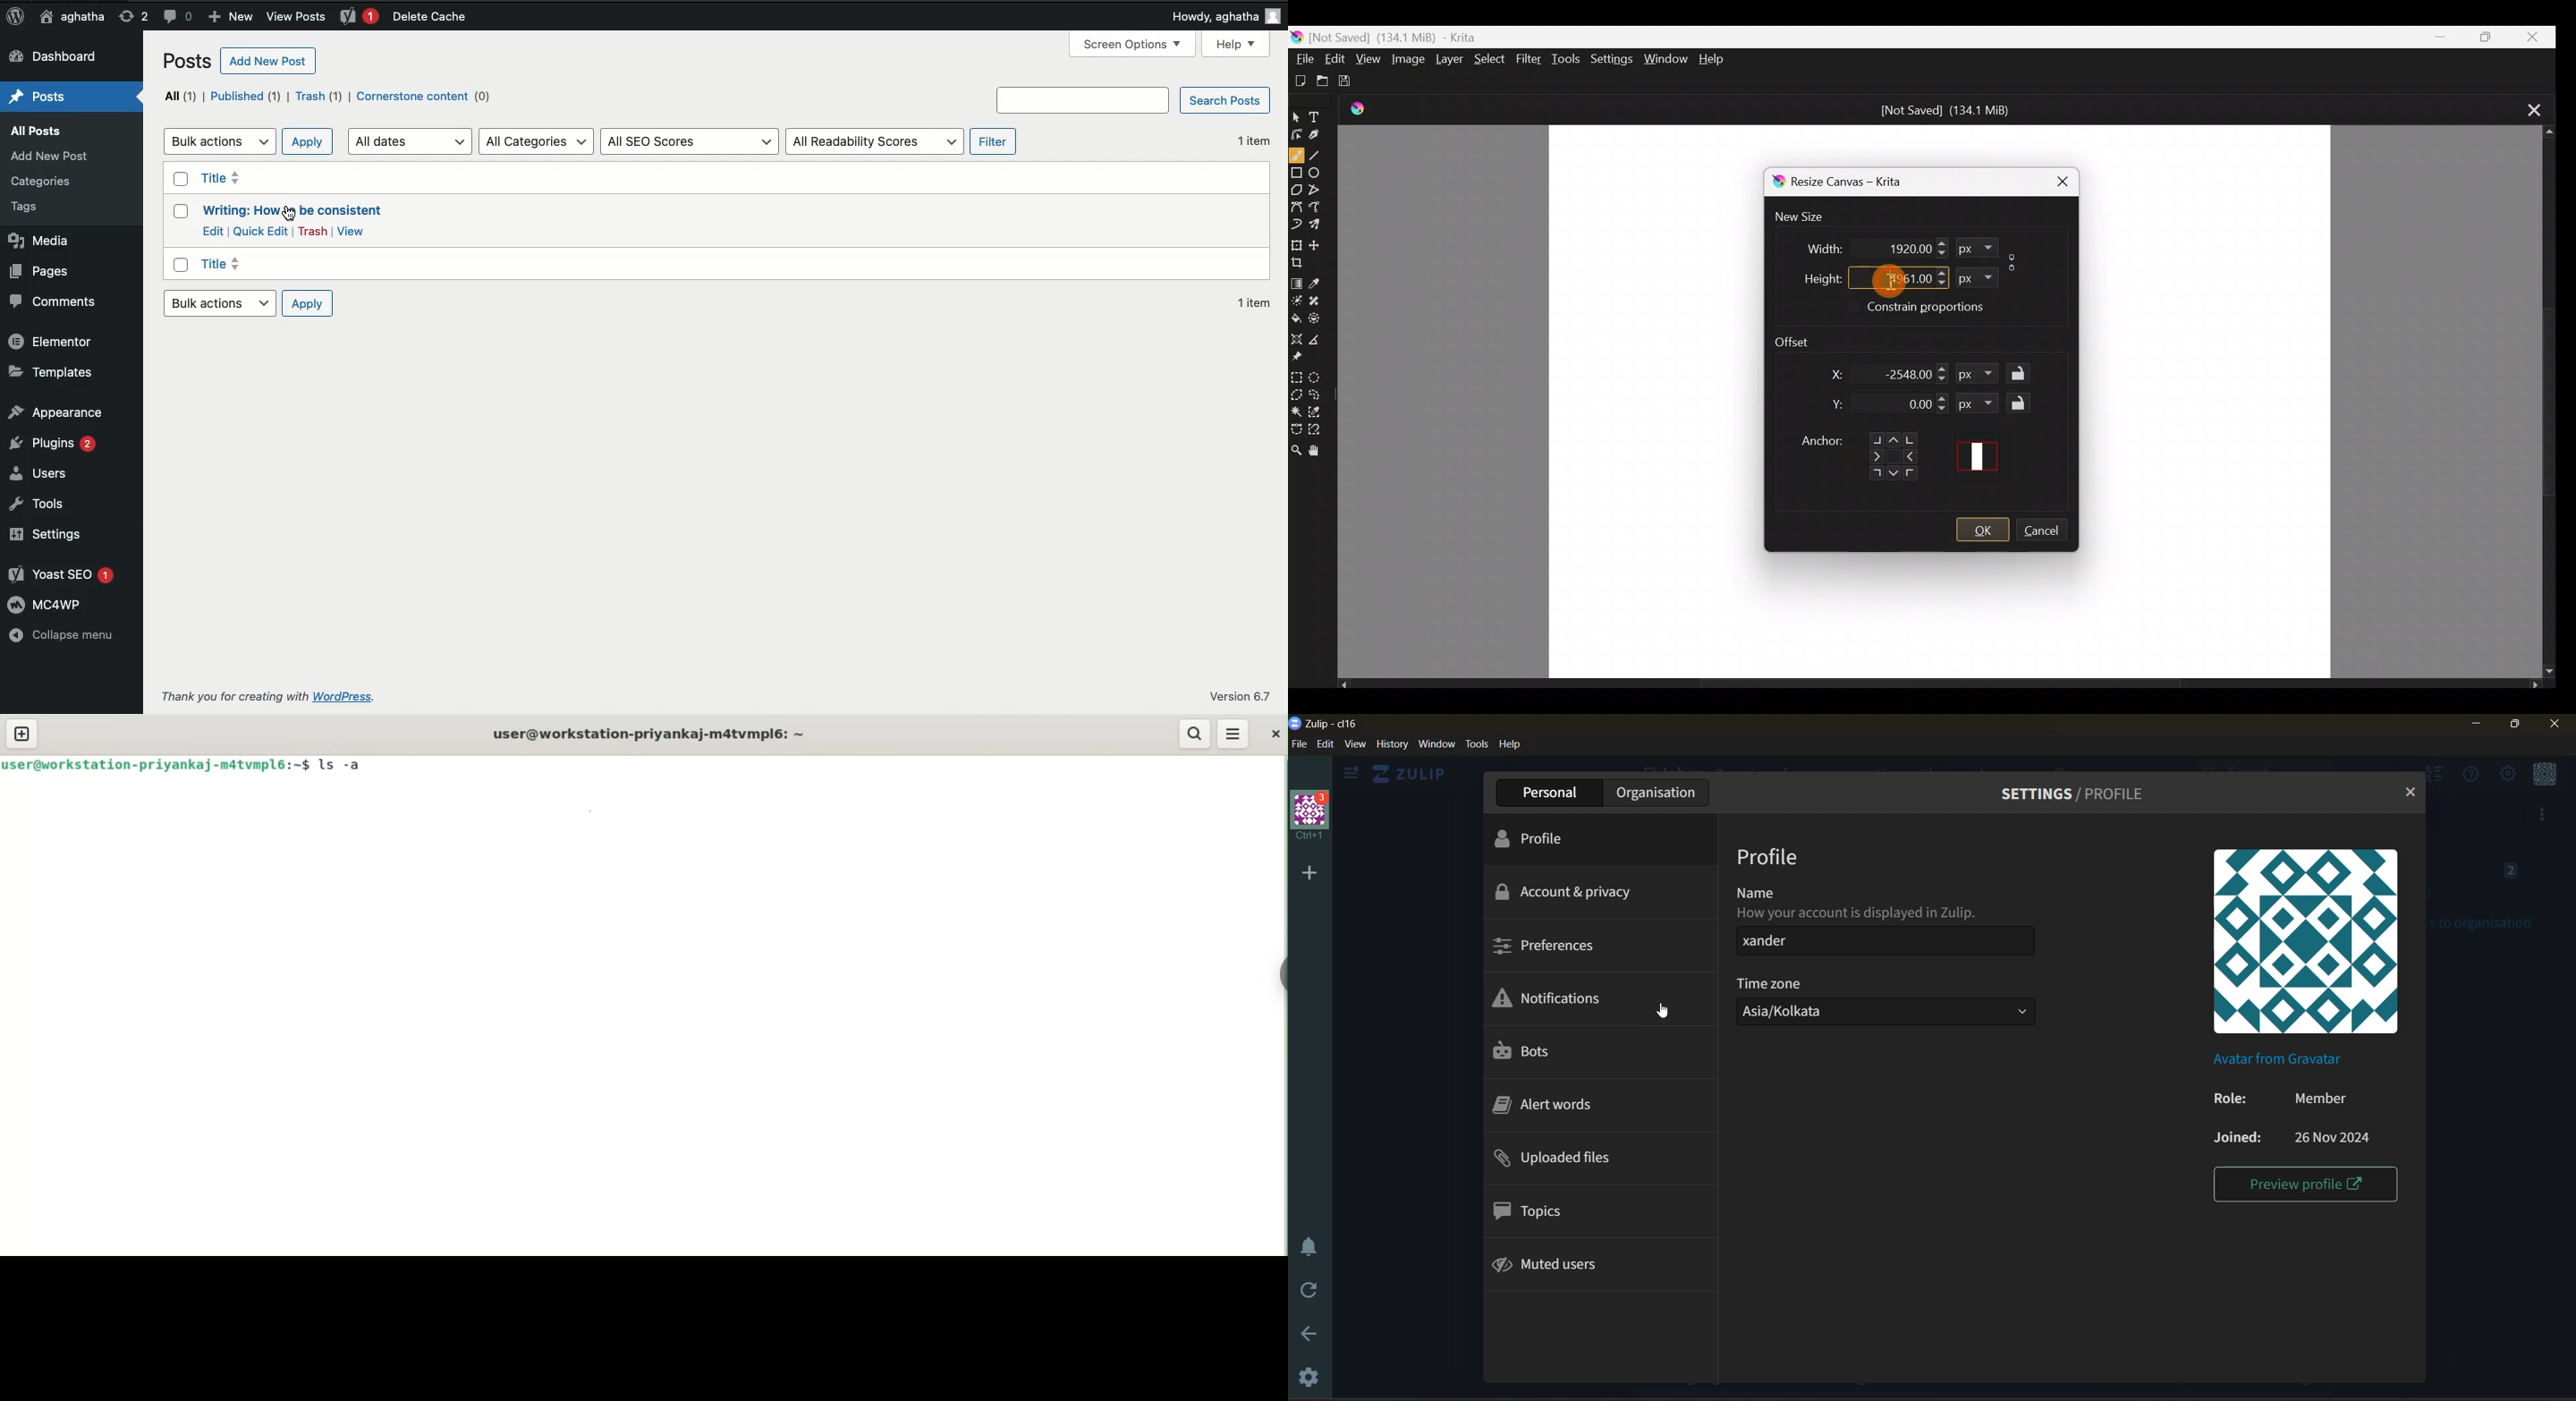 Image resolution: width=2576 pixels, height=1428 pixels. Describe the element at coordinates (2015, 260) in the screenshot. I see `Constrain proportions` at that location.